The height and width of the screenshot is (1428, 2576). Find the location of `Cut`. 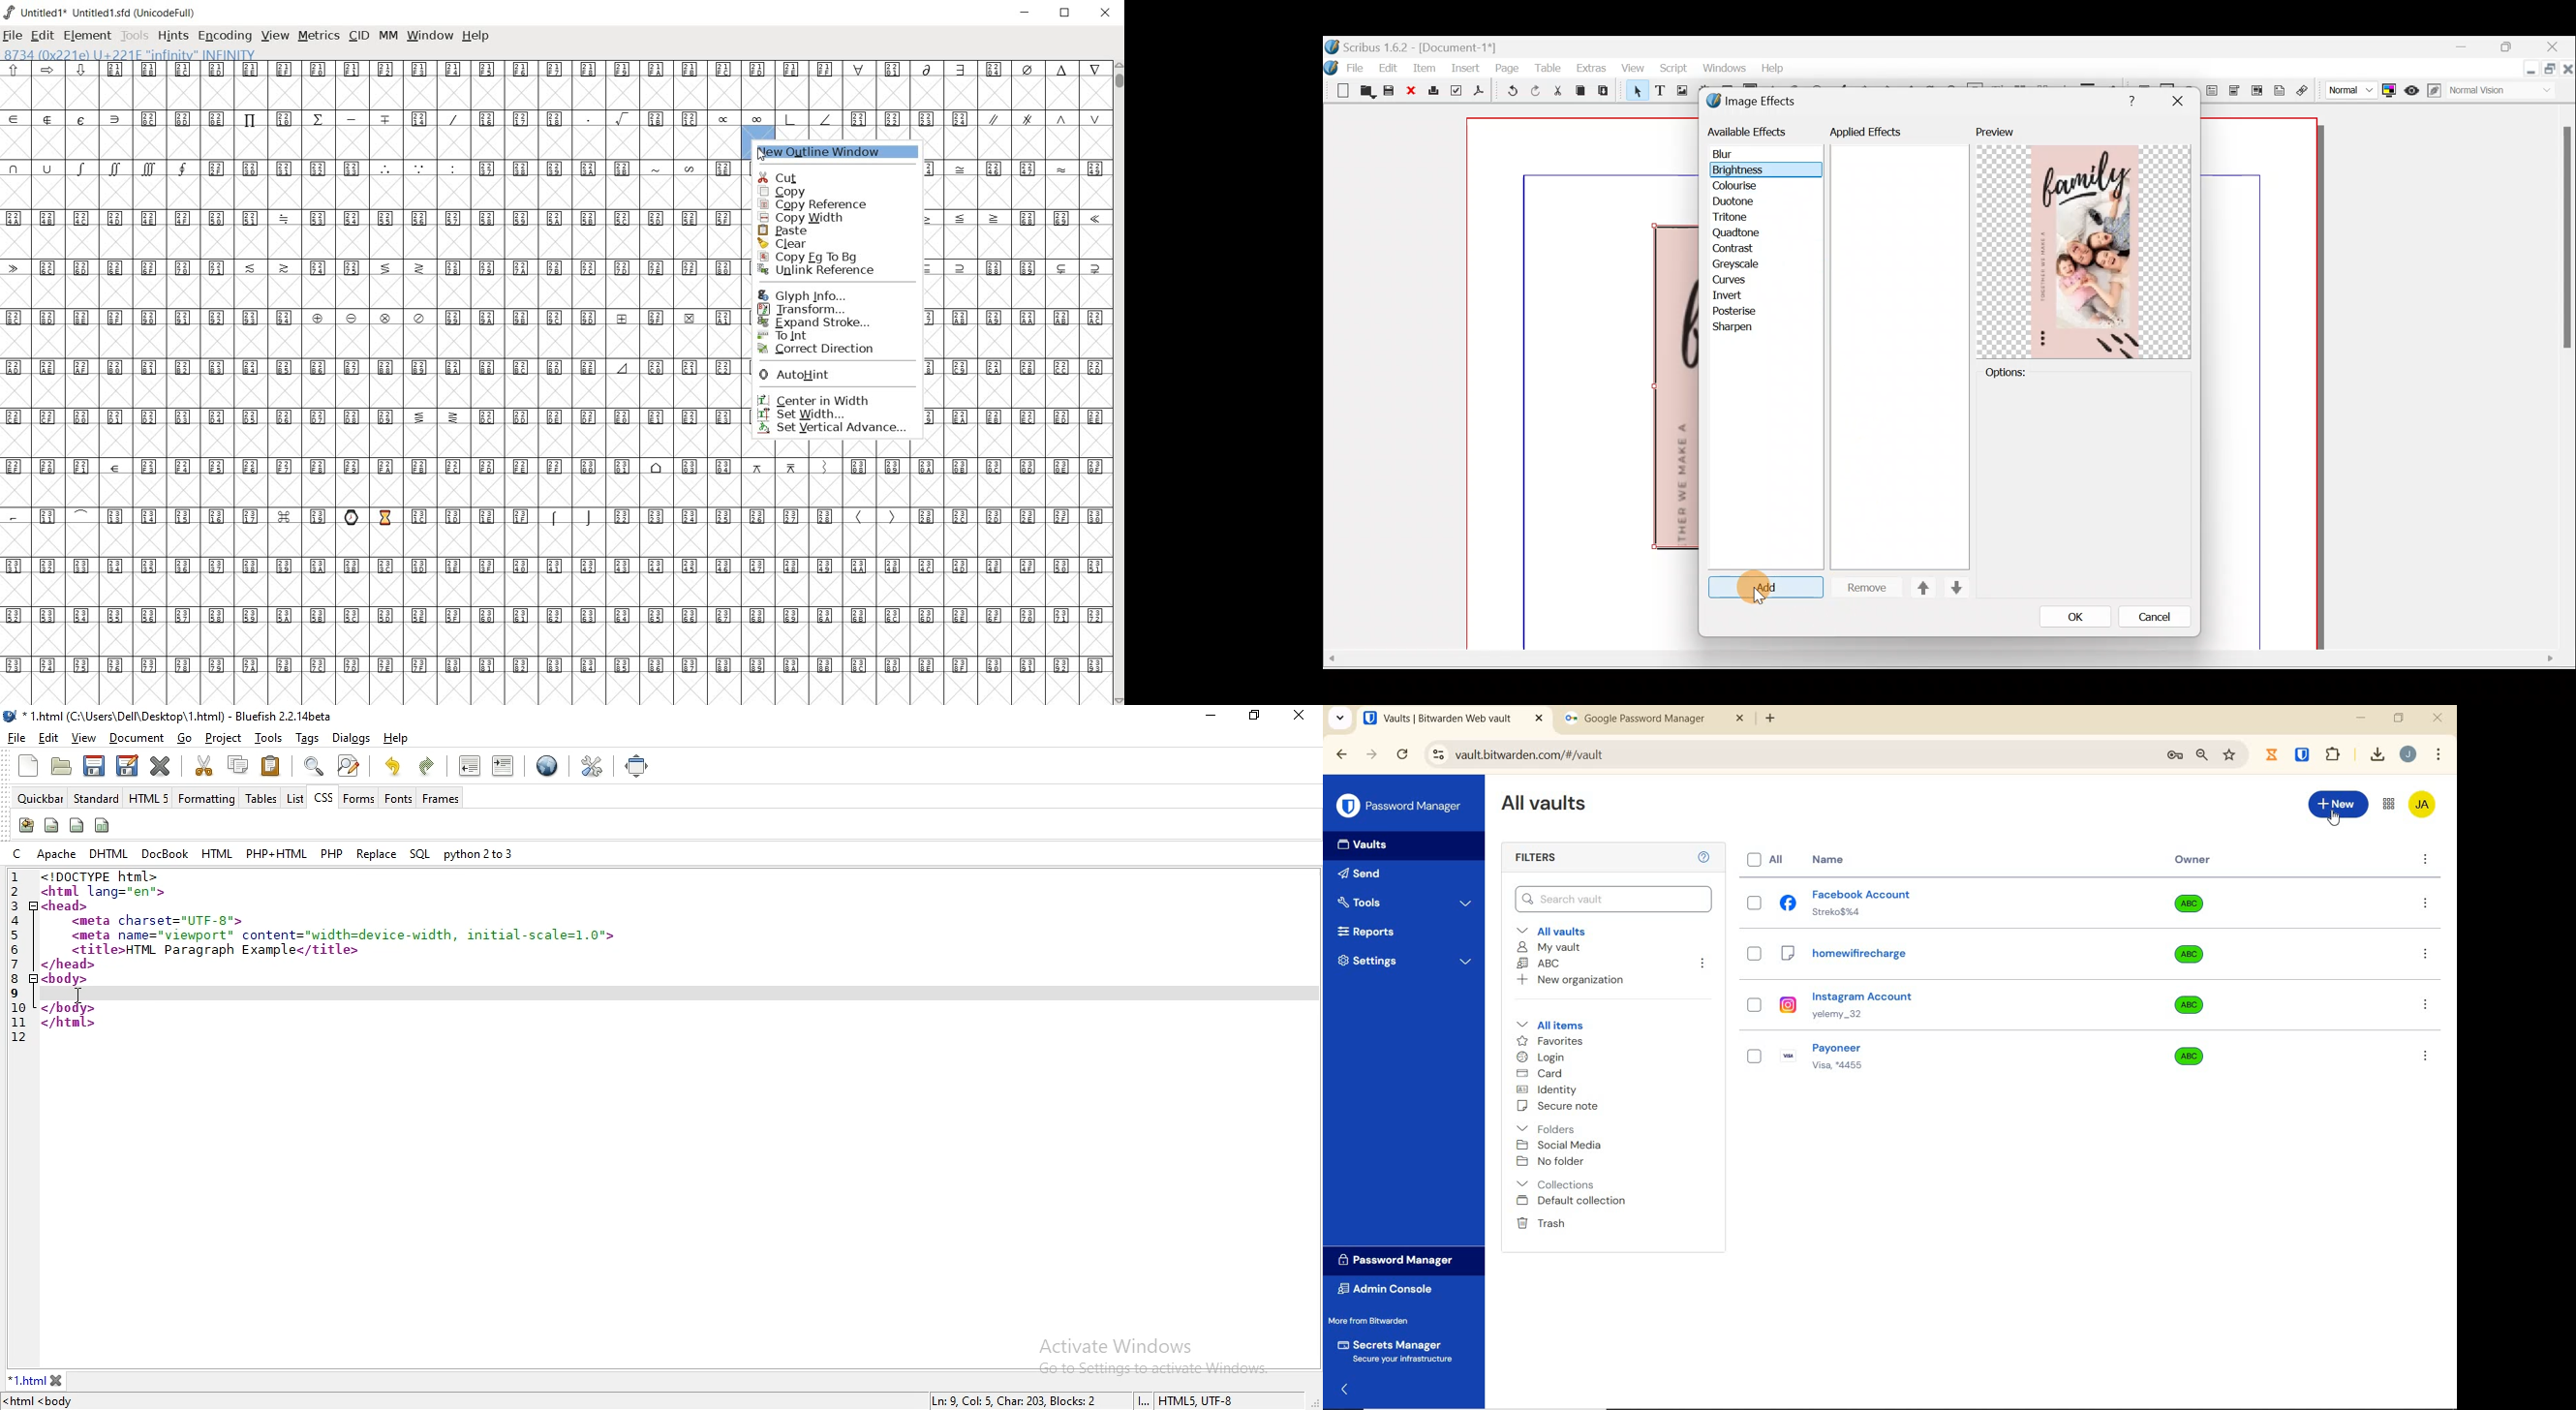

Cut is located at coordinates (1557, 93).